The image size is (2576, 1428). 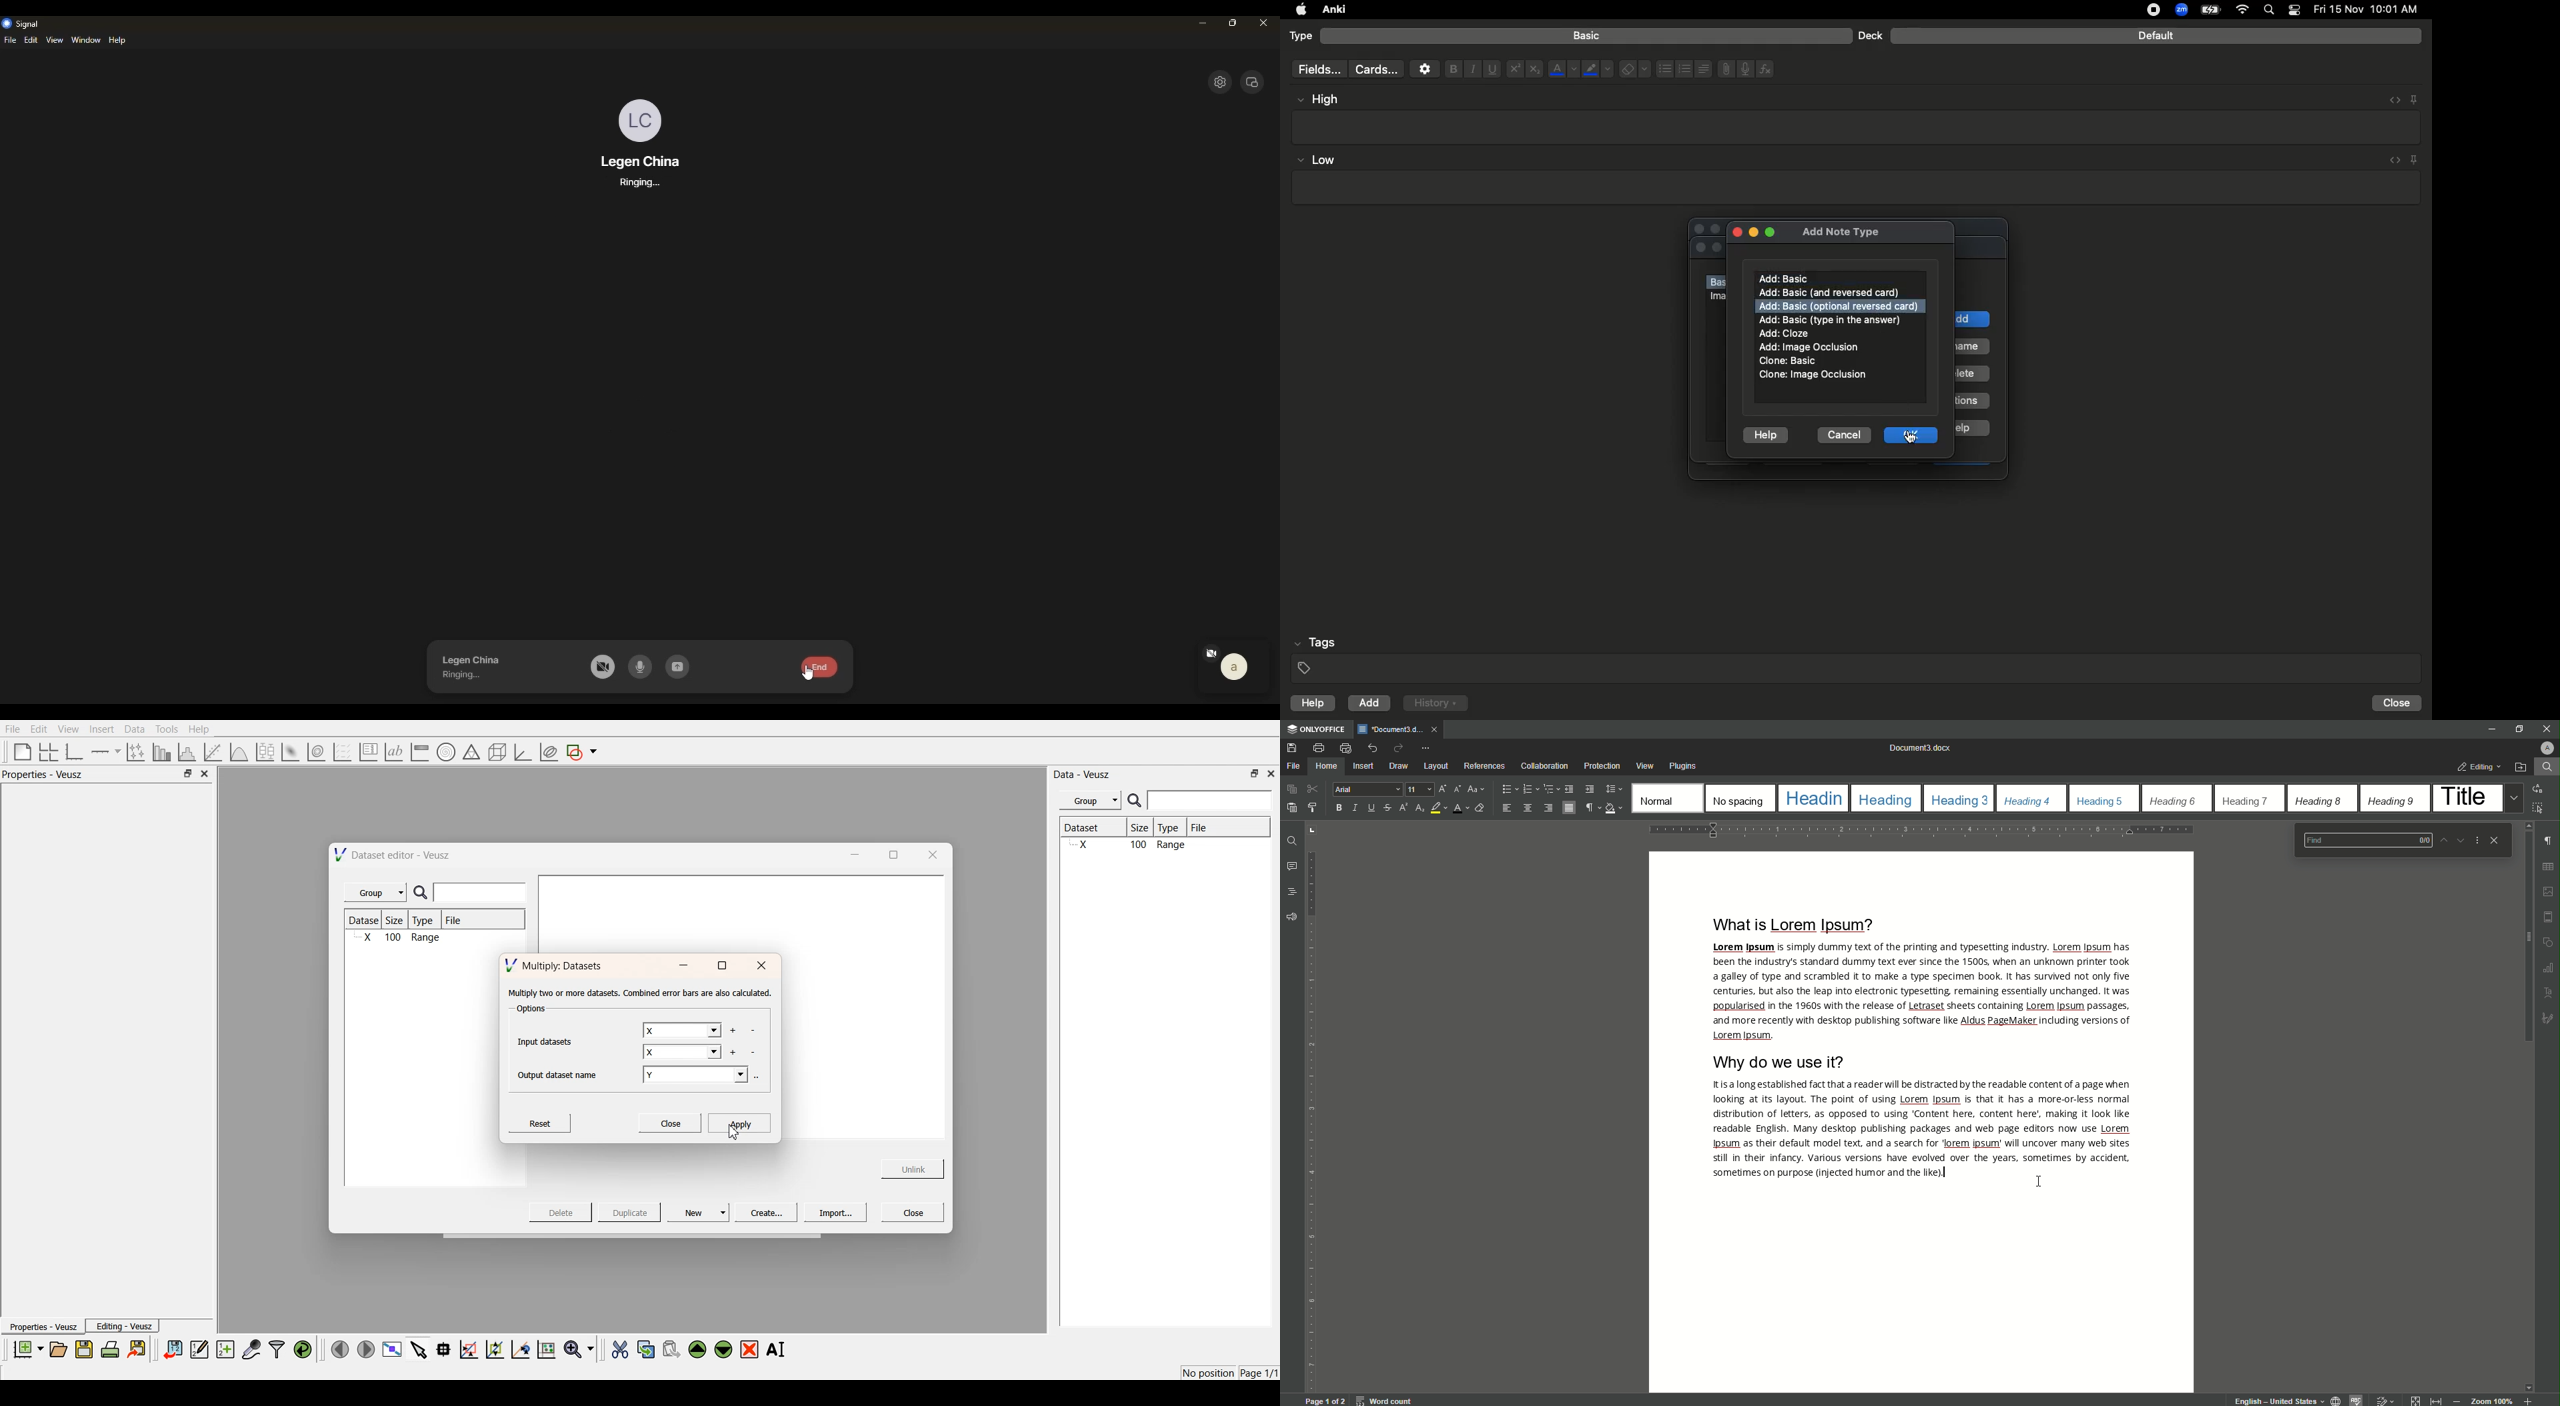 I want to click on Font Size, so click(x=1416, y=789).